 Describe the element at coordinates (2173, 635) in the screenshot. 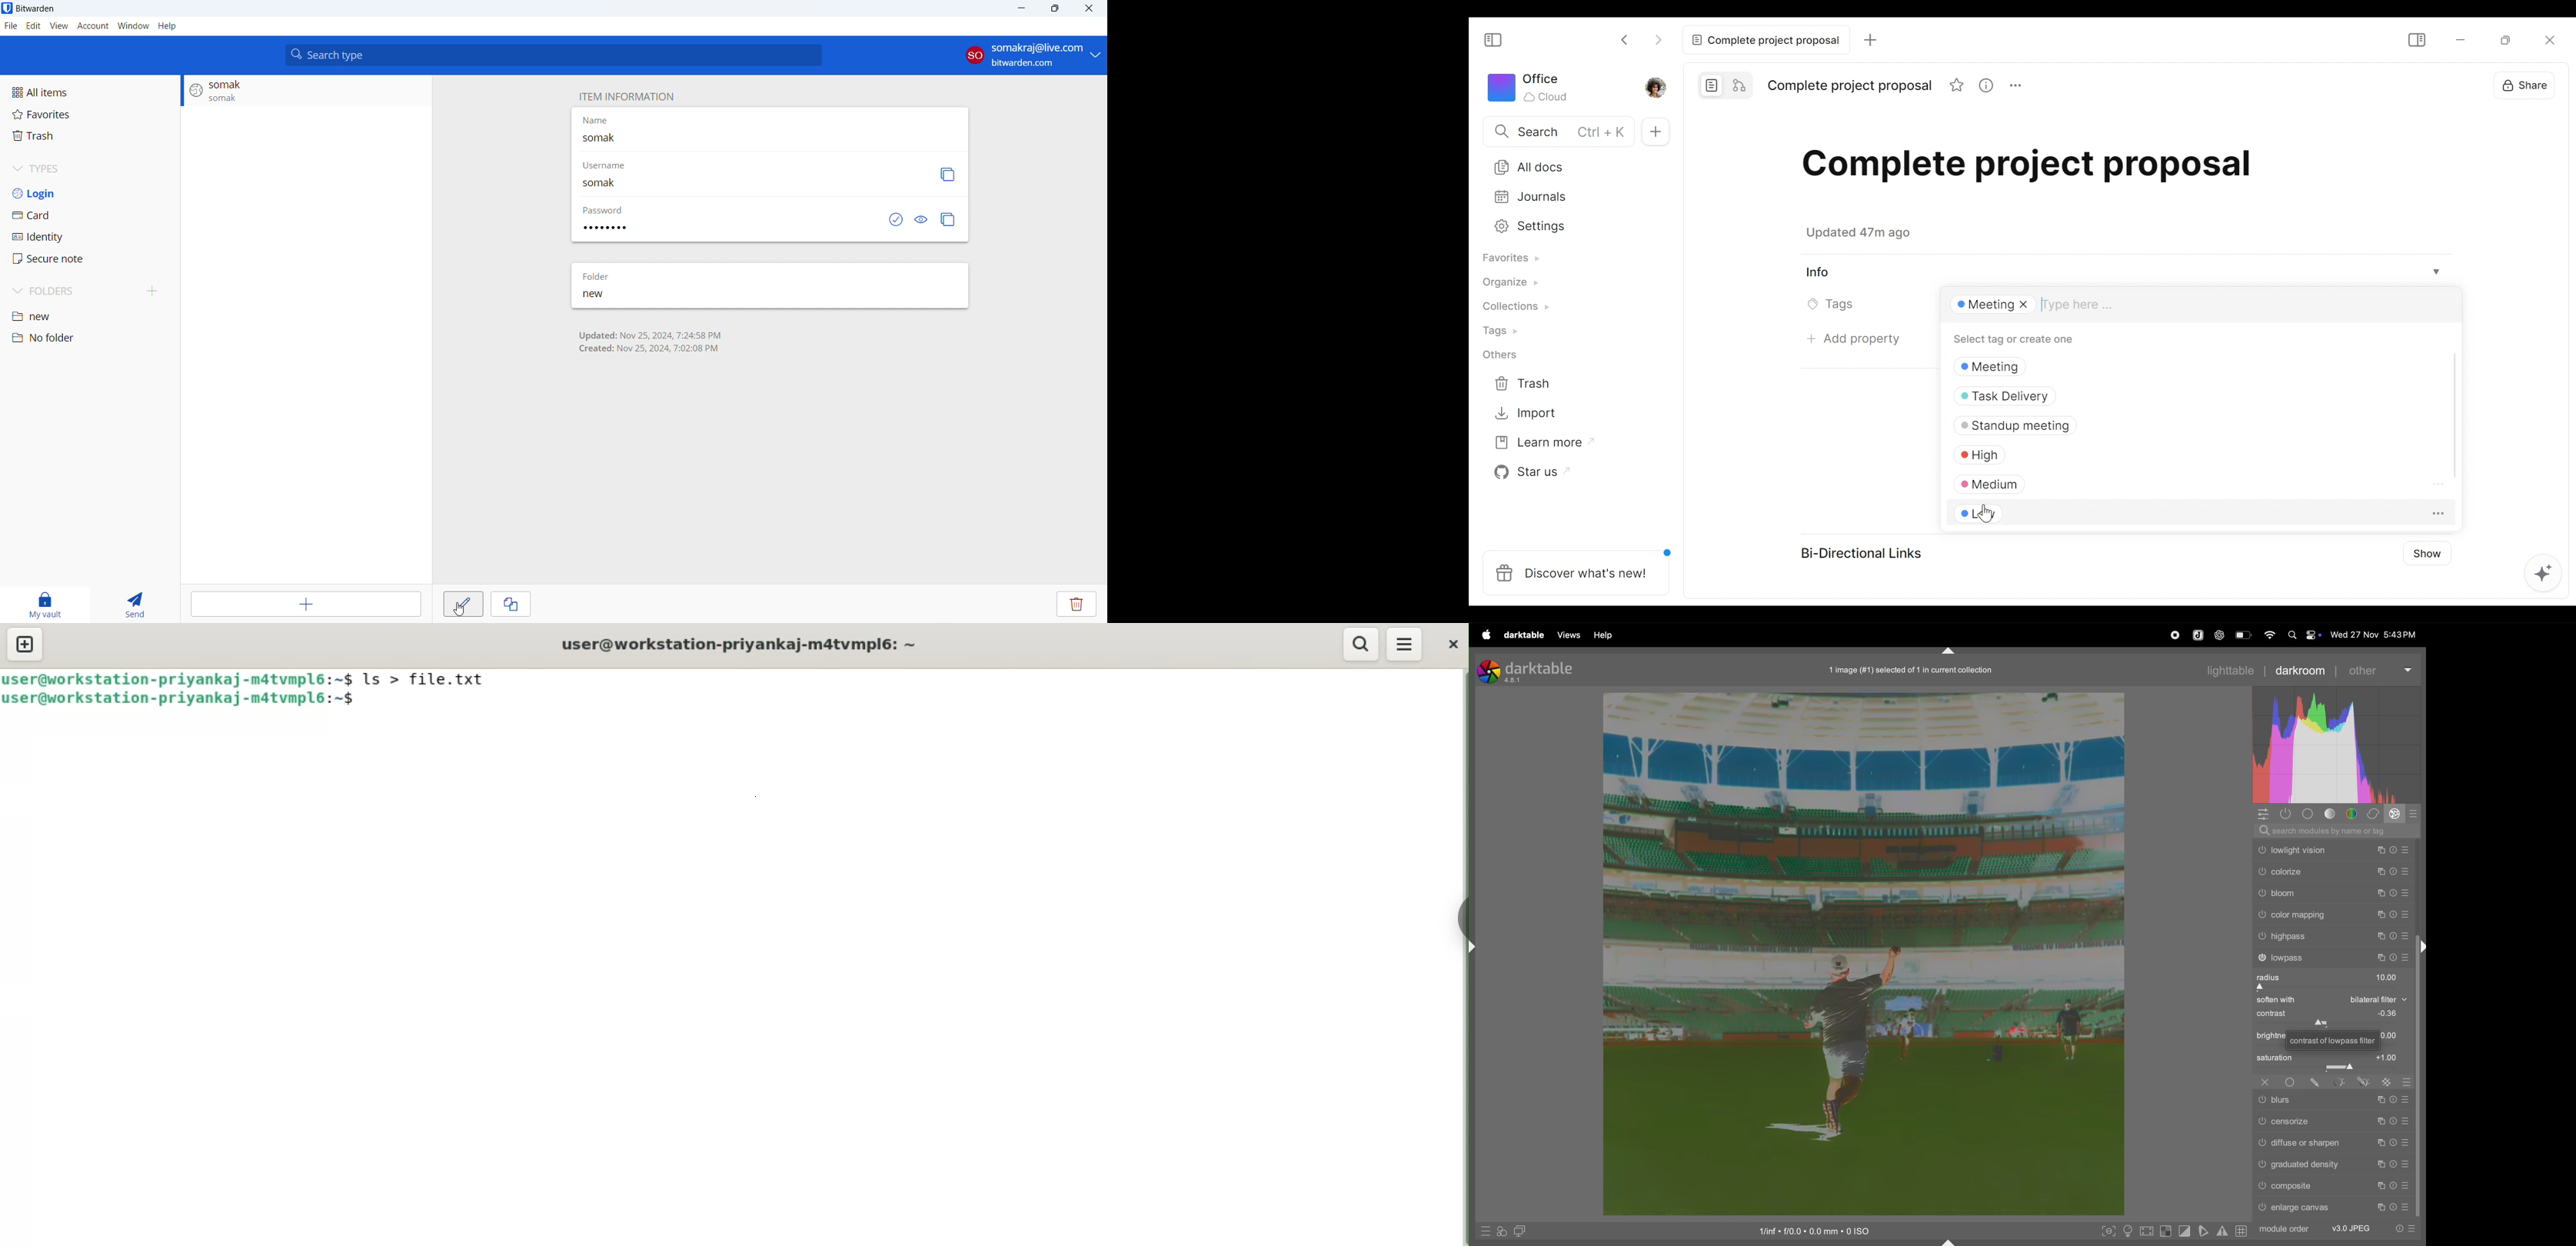

I see `record` at that location.